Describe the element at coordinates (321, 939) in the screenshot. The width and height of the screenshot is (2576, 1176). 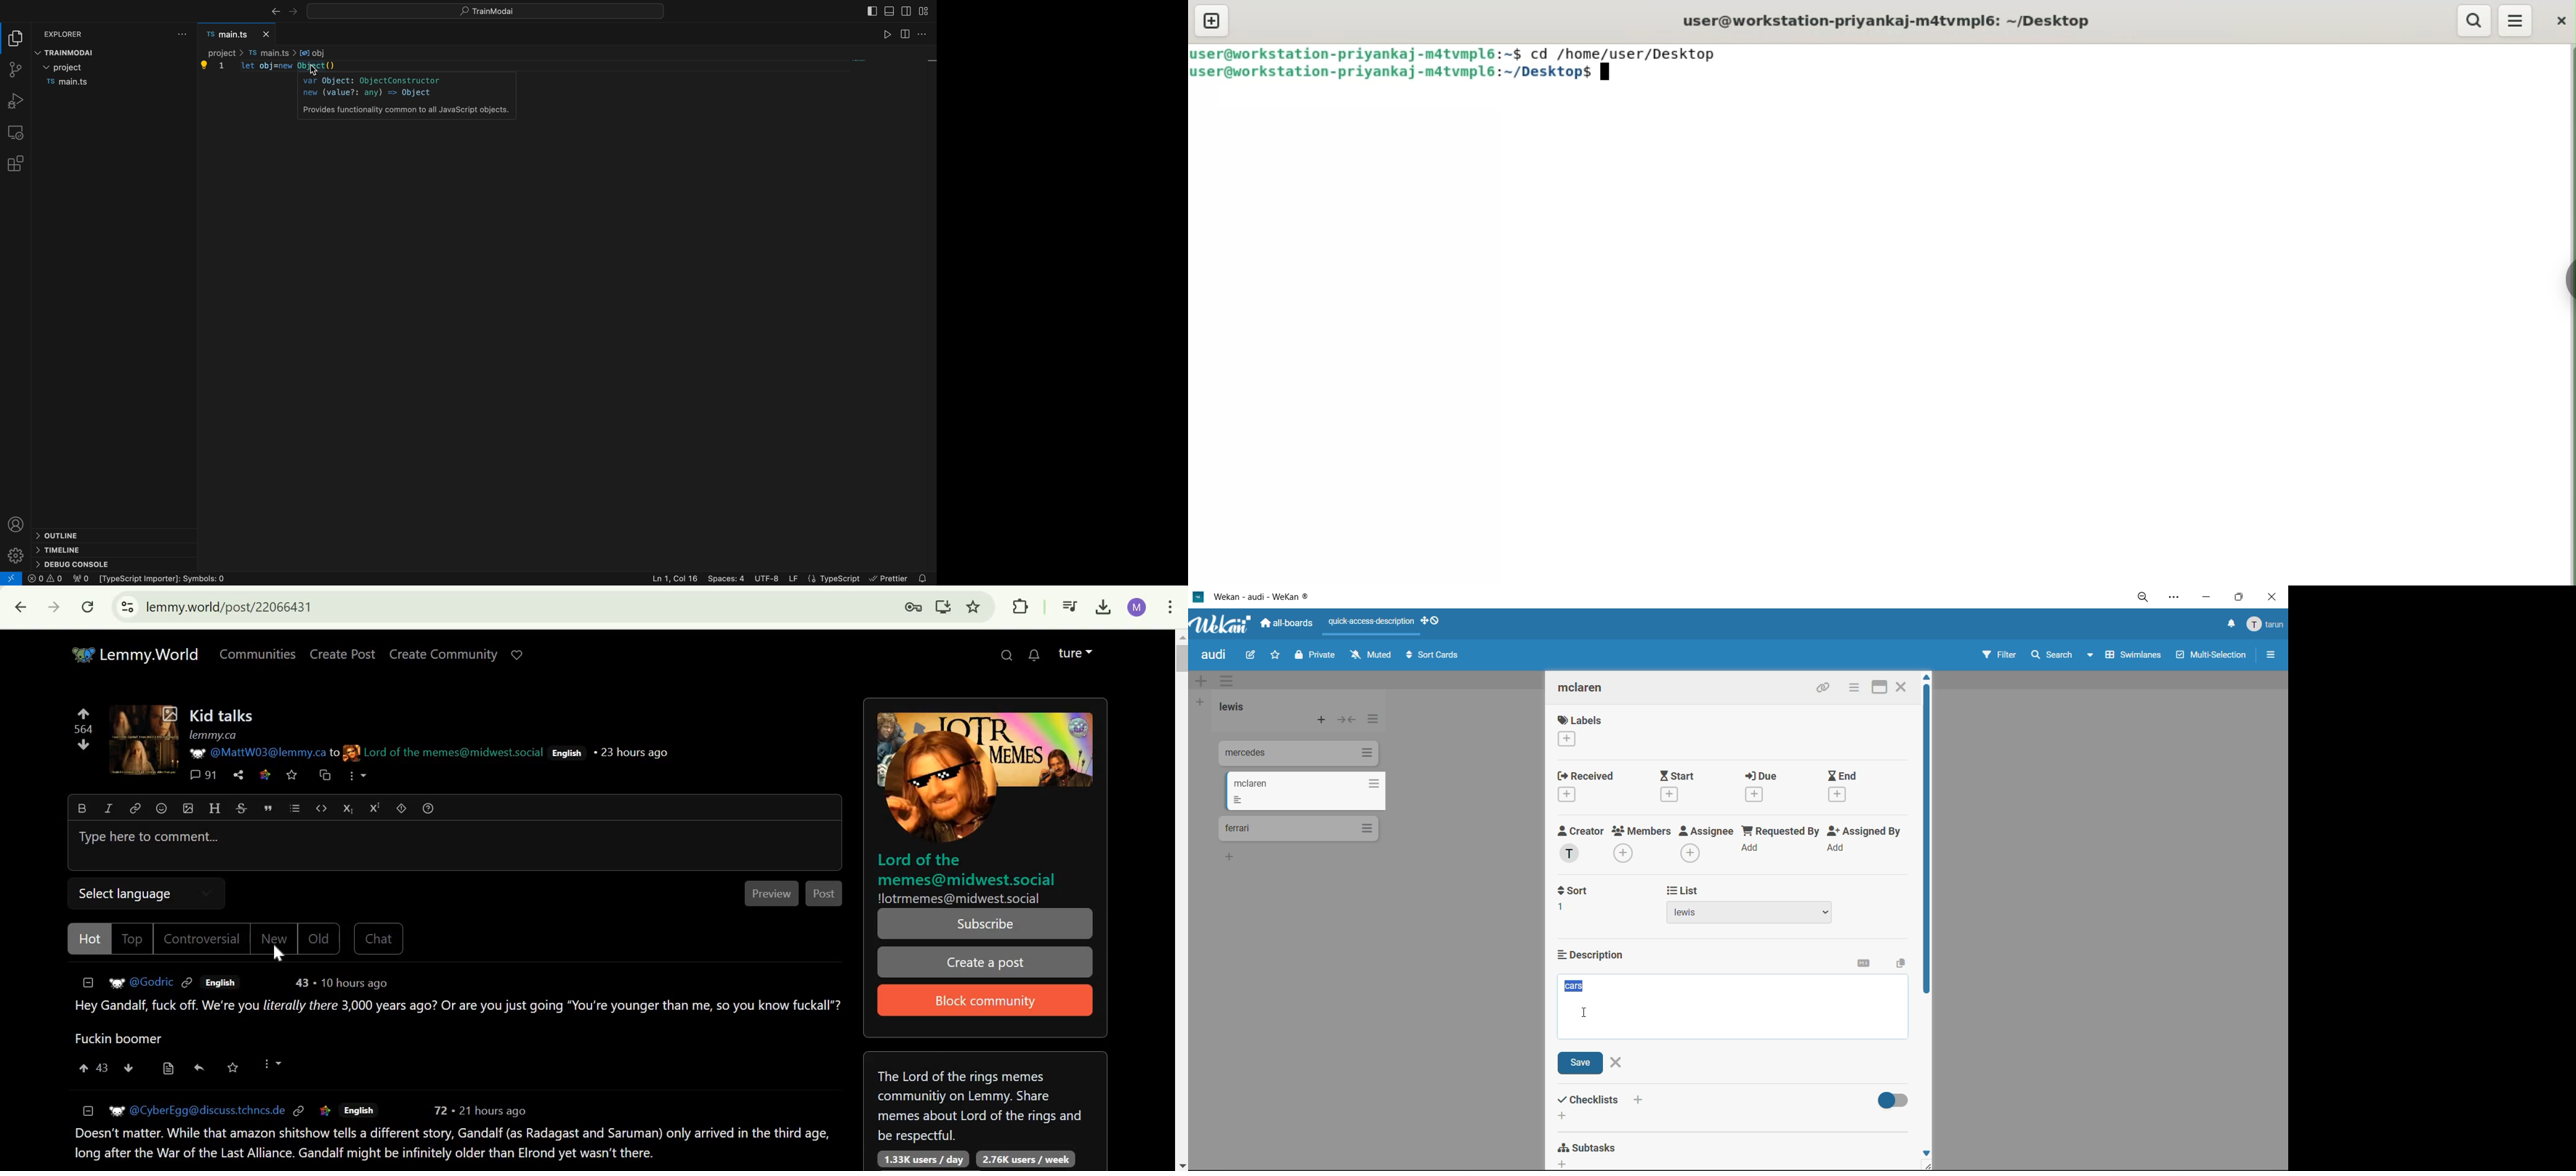
I see `Old` at that location.